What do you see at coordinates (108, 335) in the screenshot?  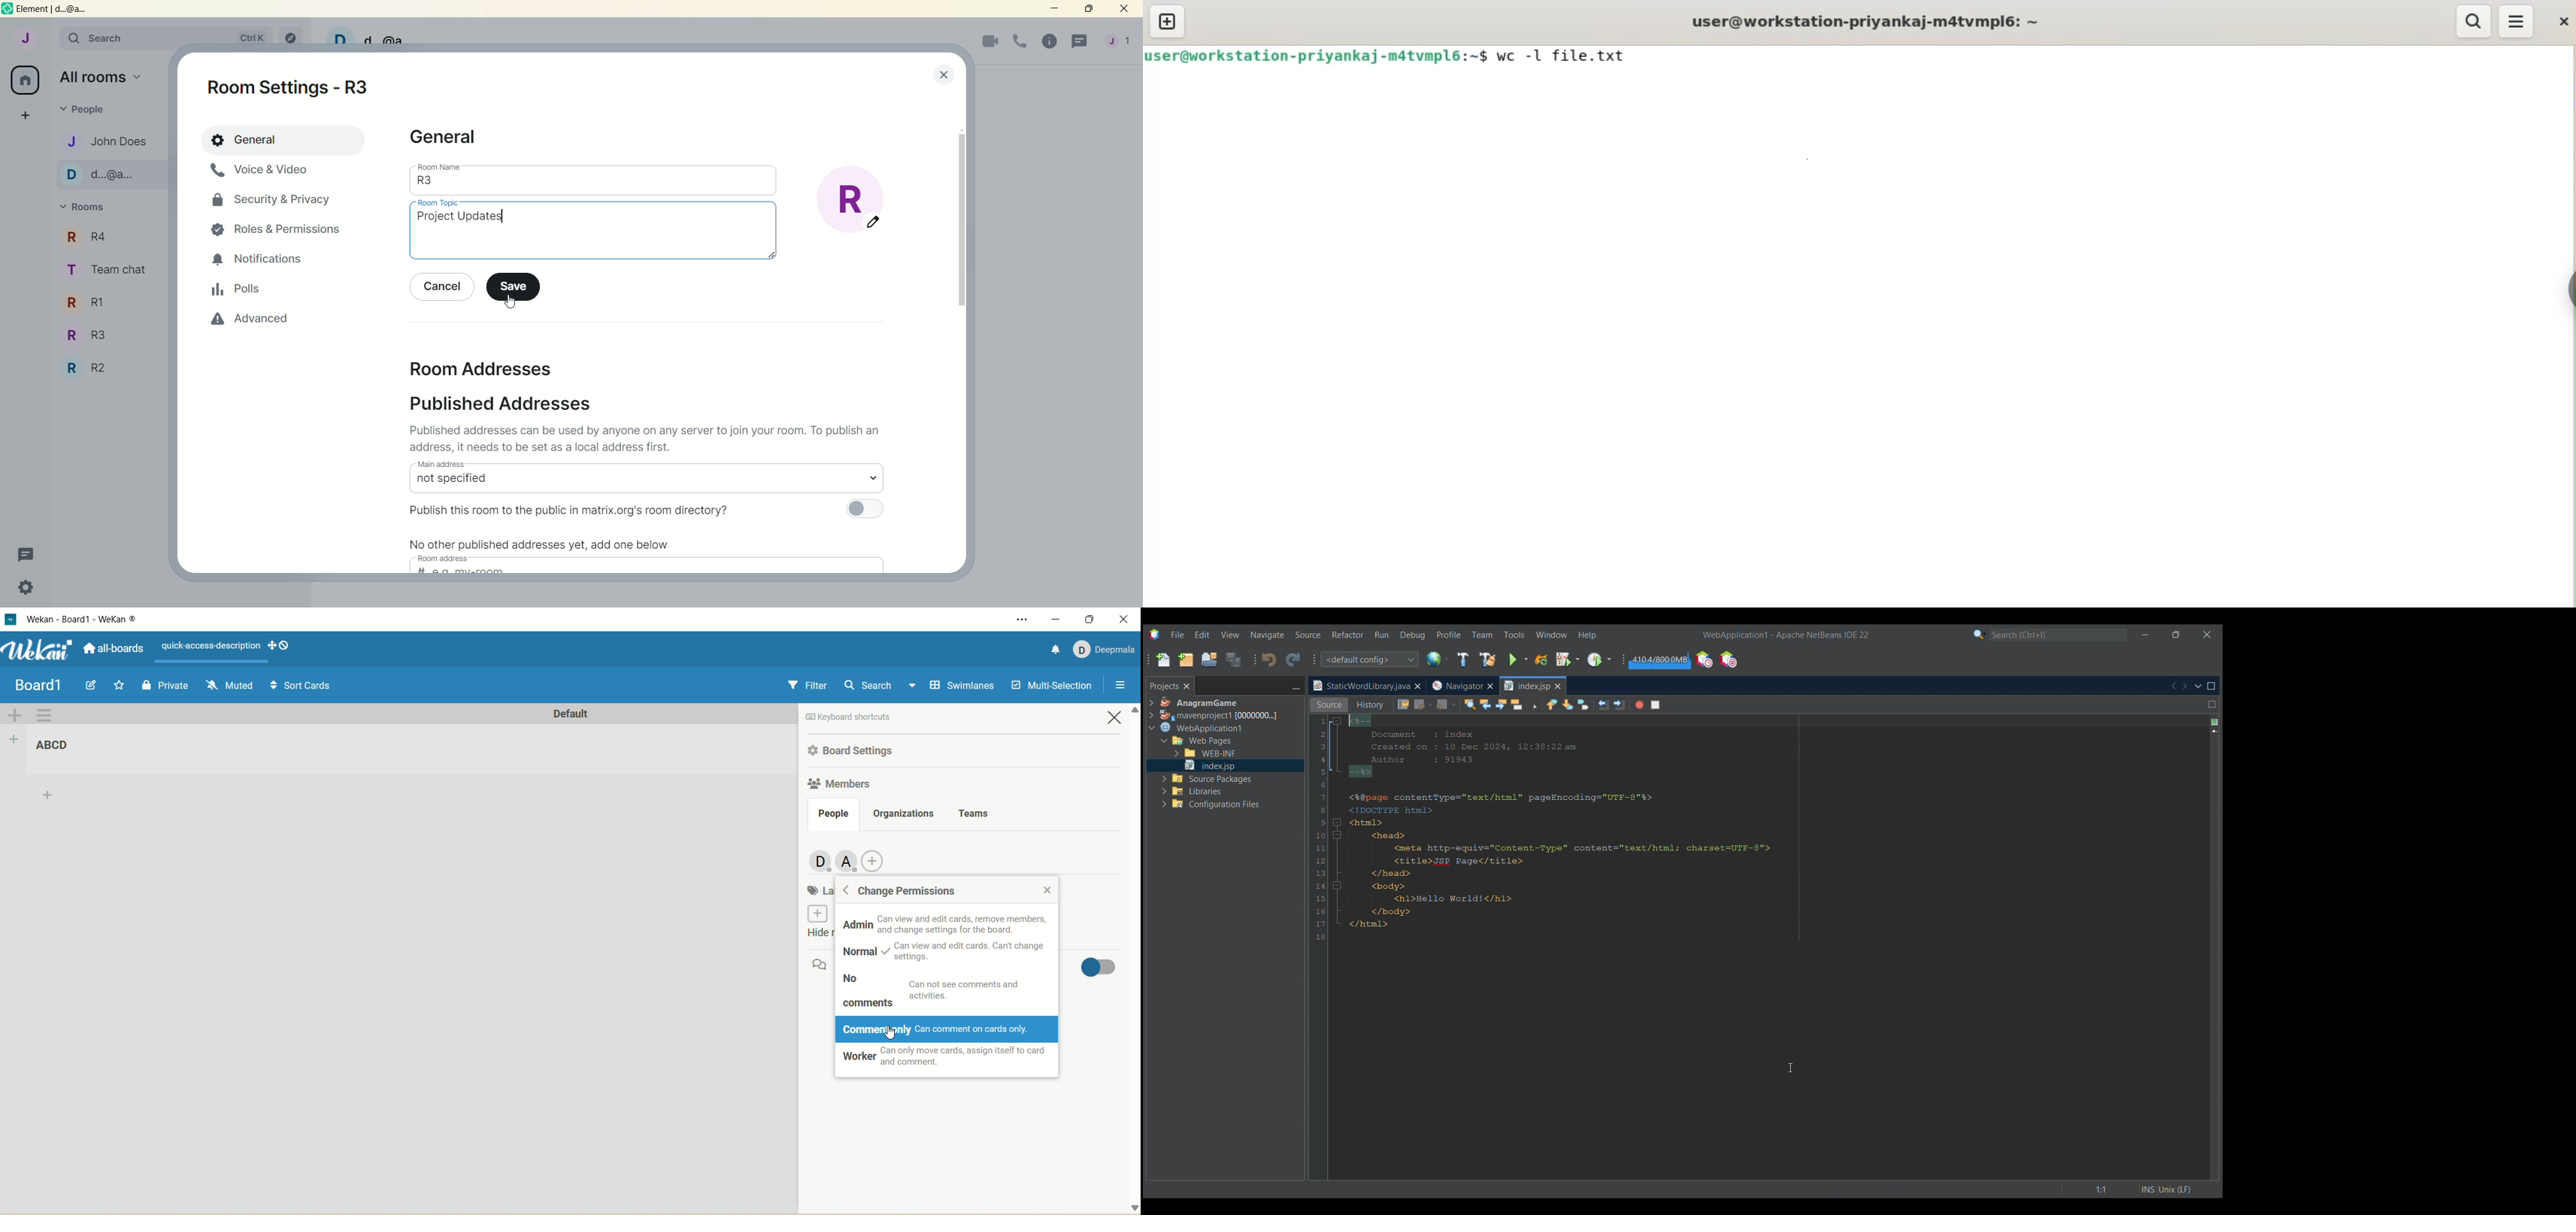 I see `R3` at bounding box center [108, 335].